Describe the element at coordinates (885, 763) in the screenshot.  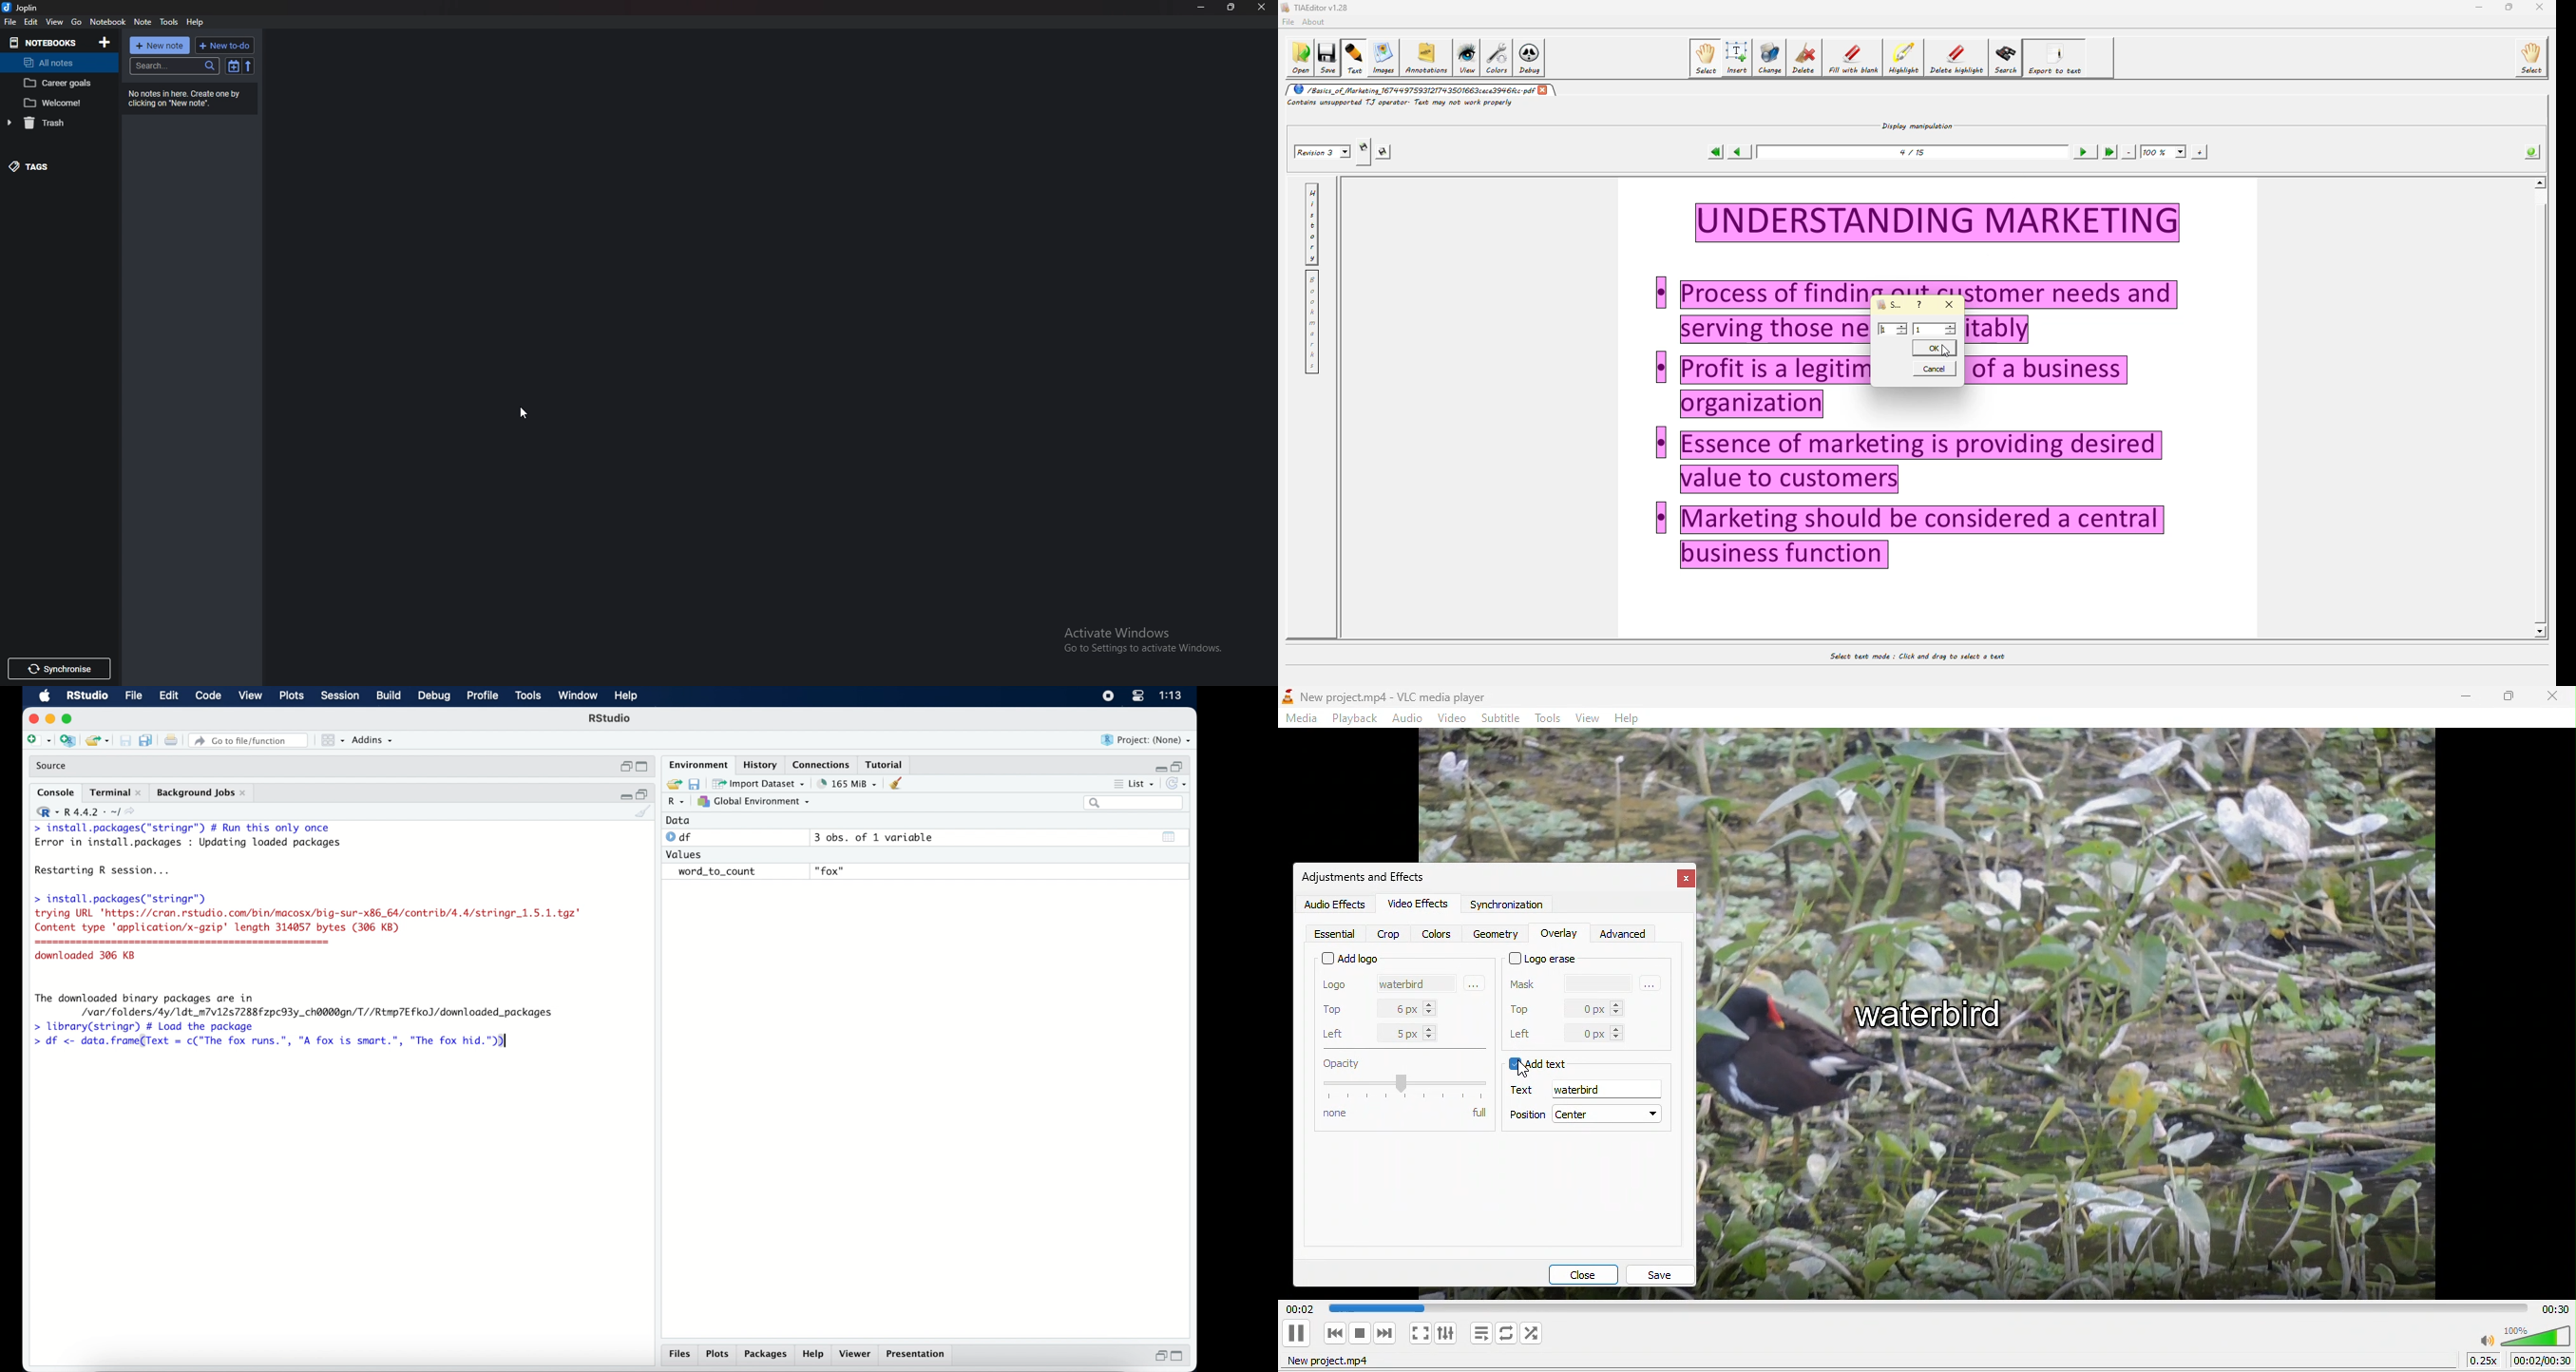
I see `tutorial` at that location.